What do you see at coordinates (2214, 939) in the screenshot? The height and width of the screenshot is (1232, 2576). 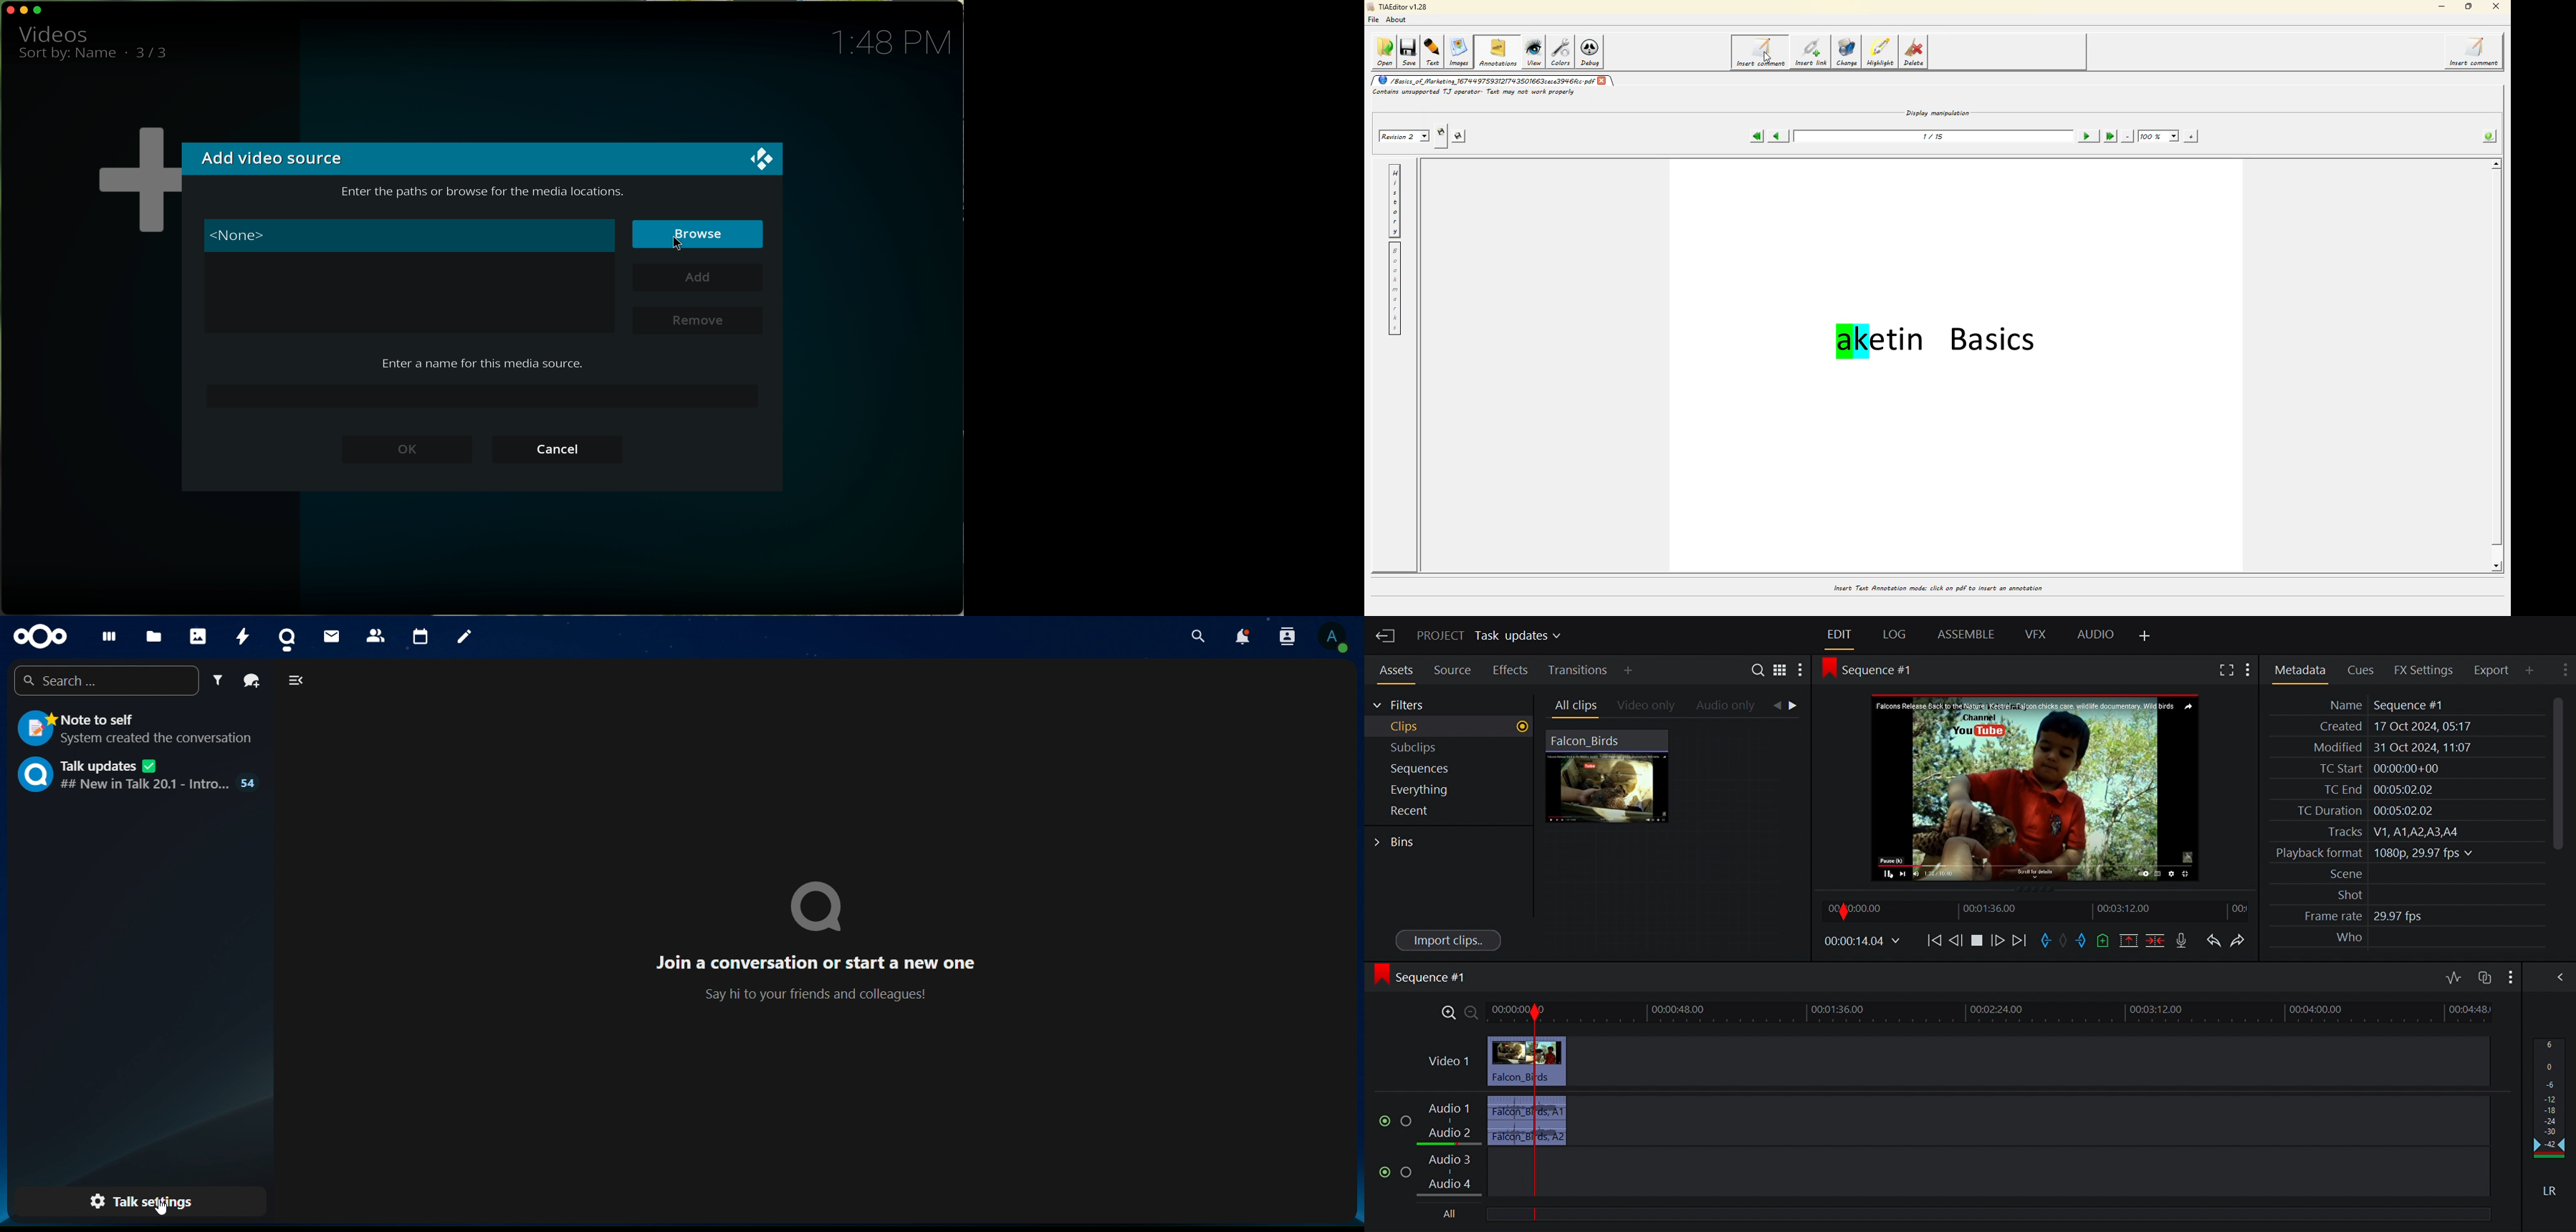 I see `Undo ` at bounding box center [2214, 939].